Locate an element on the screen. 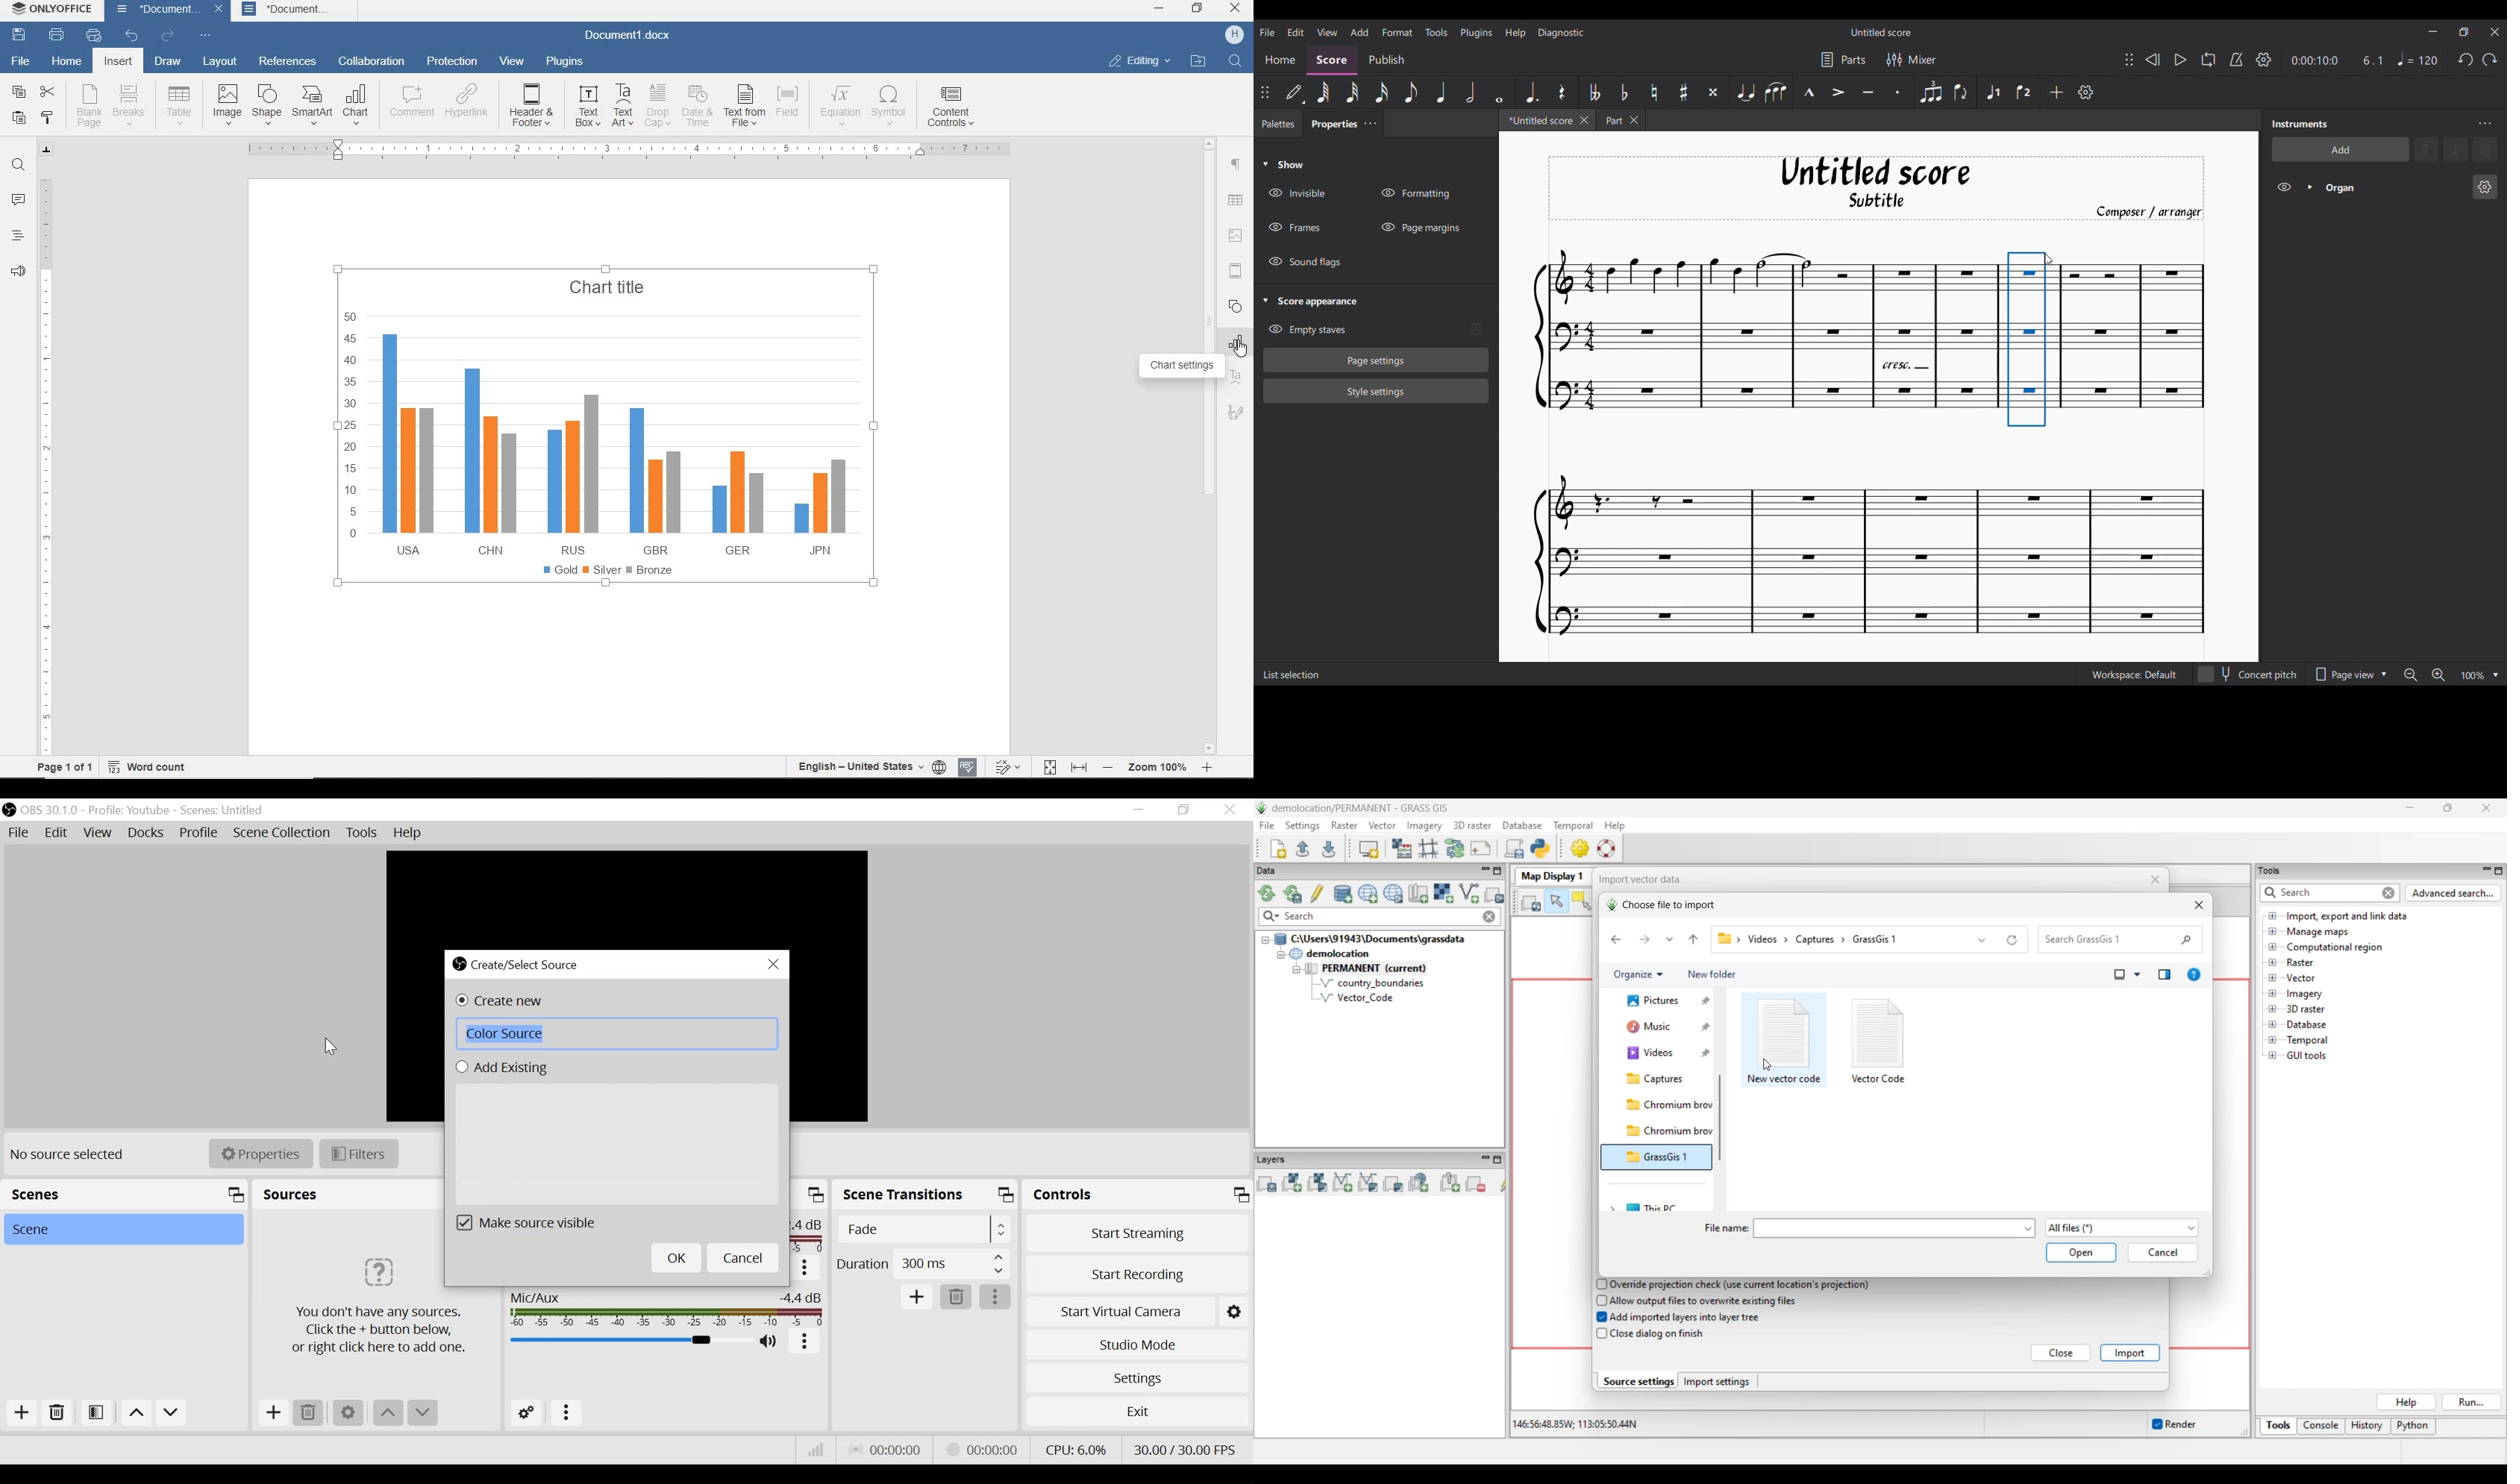 The width and height of the screenshot is (2520, 1484). document is located at coordinates (298, 10).